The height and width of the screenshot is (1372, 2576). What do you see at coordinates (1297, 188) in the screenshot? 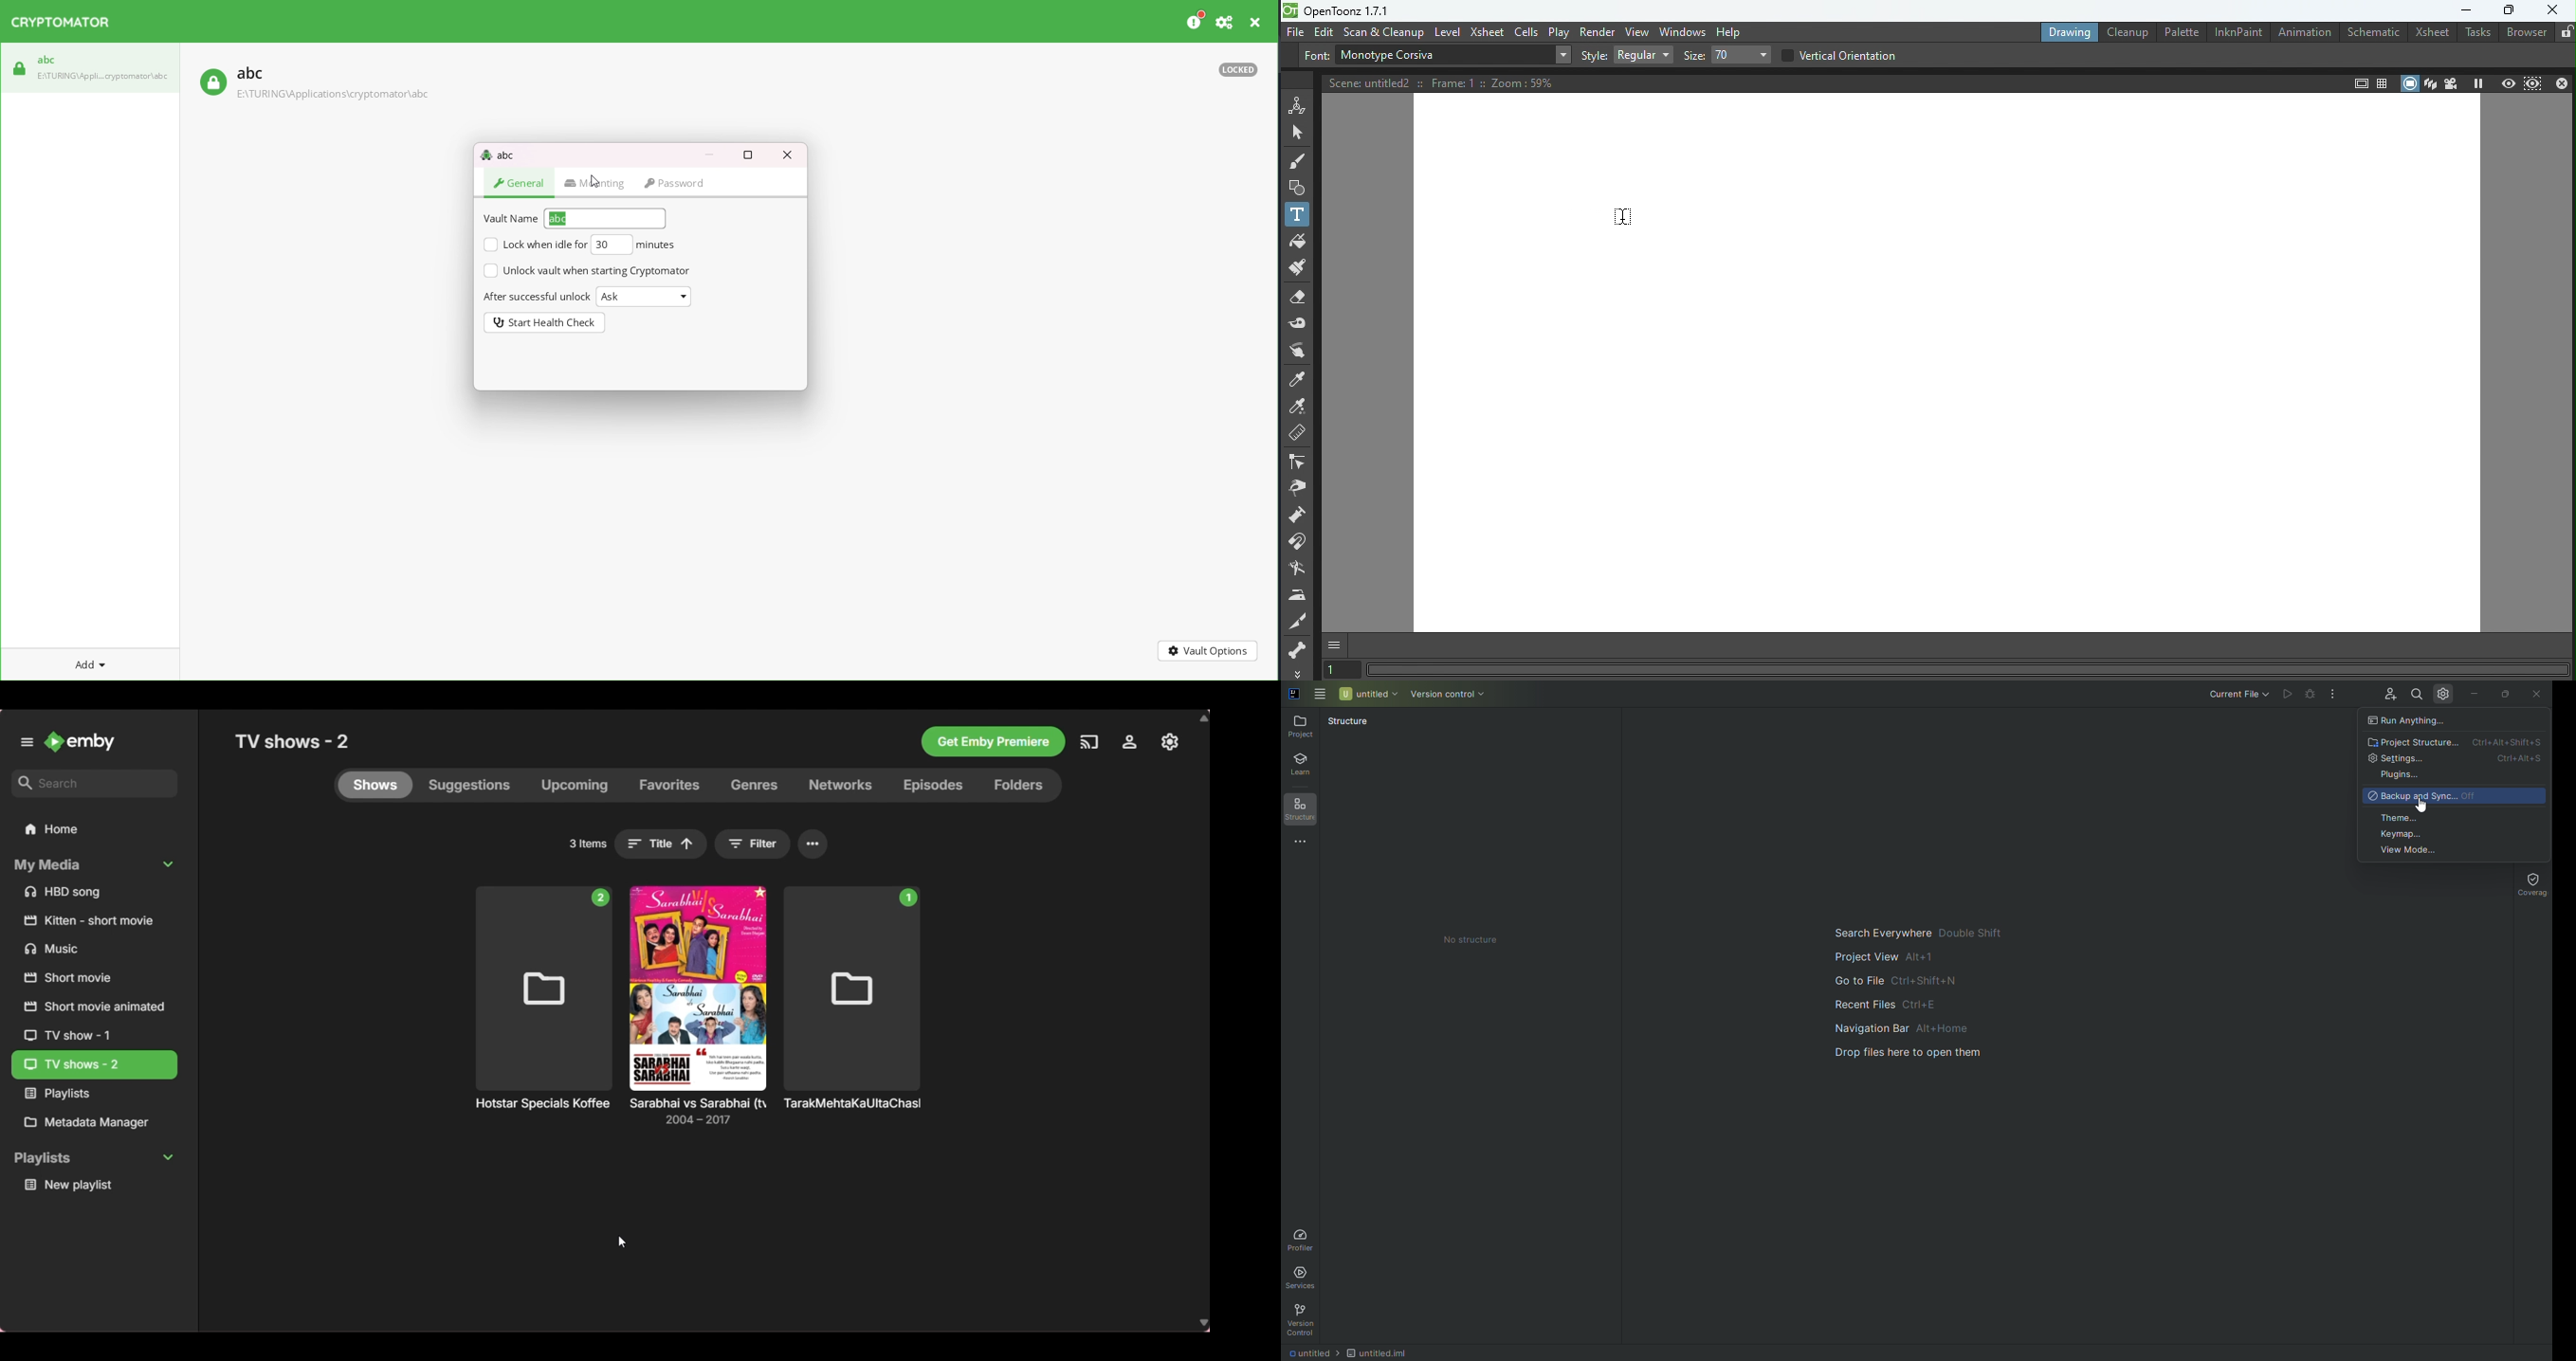
I see `Geometric tool` at bounding box center [1297, 188].